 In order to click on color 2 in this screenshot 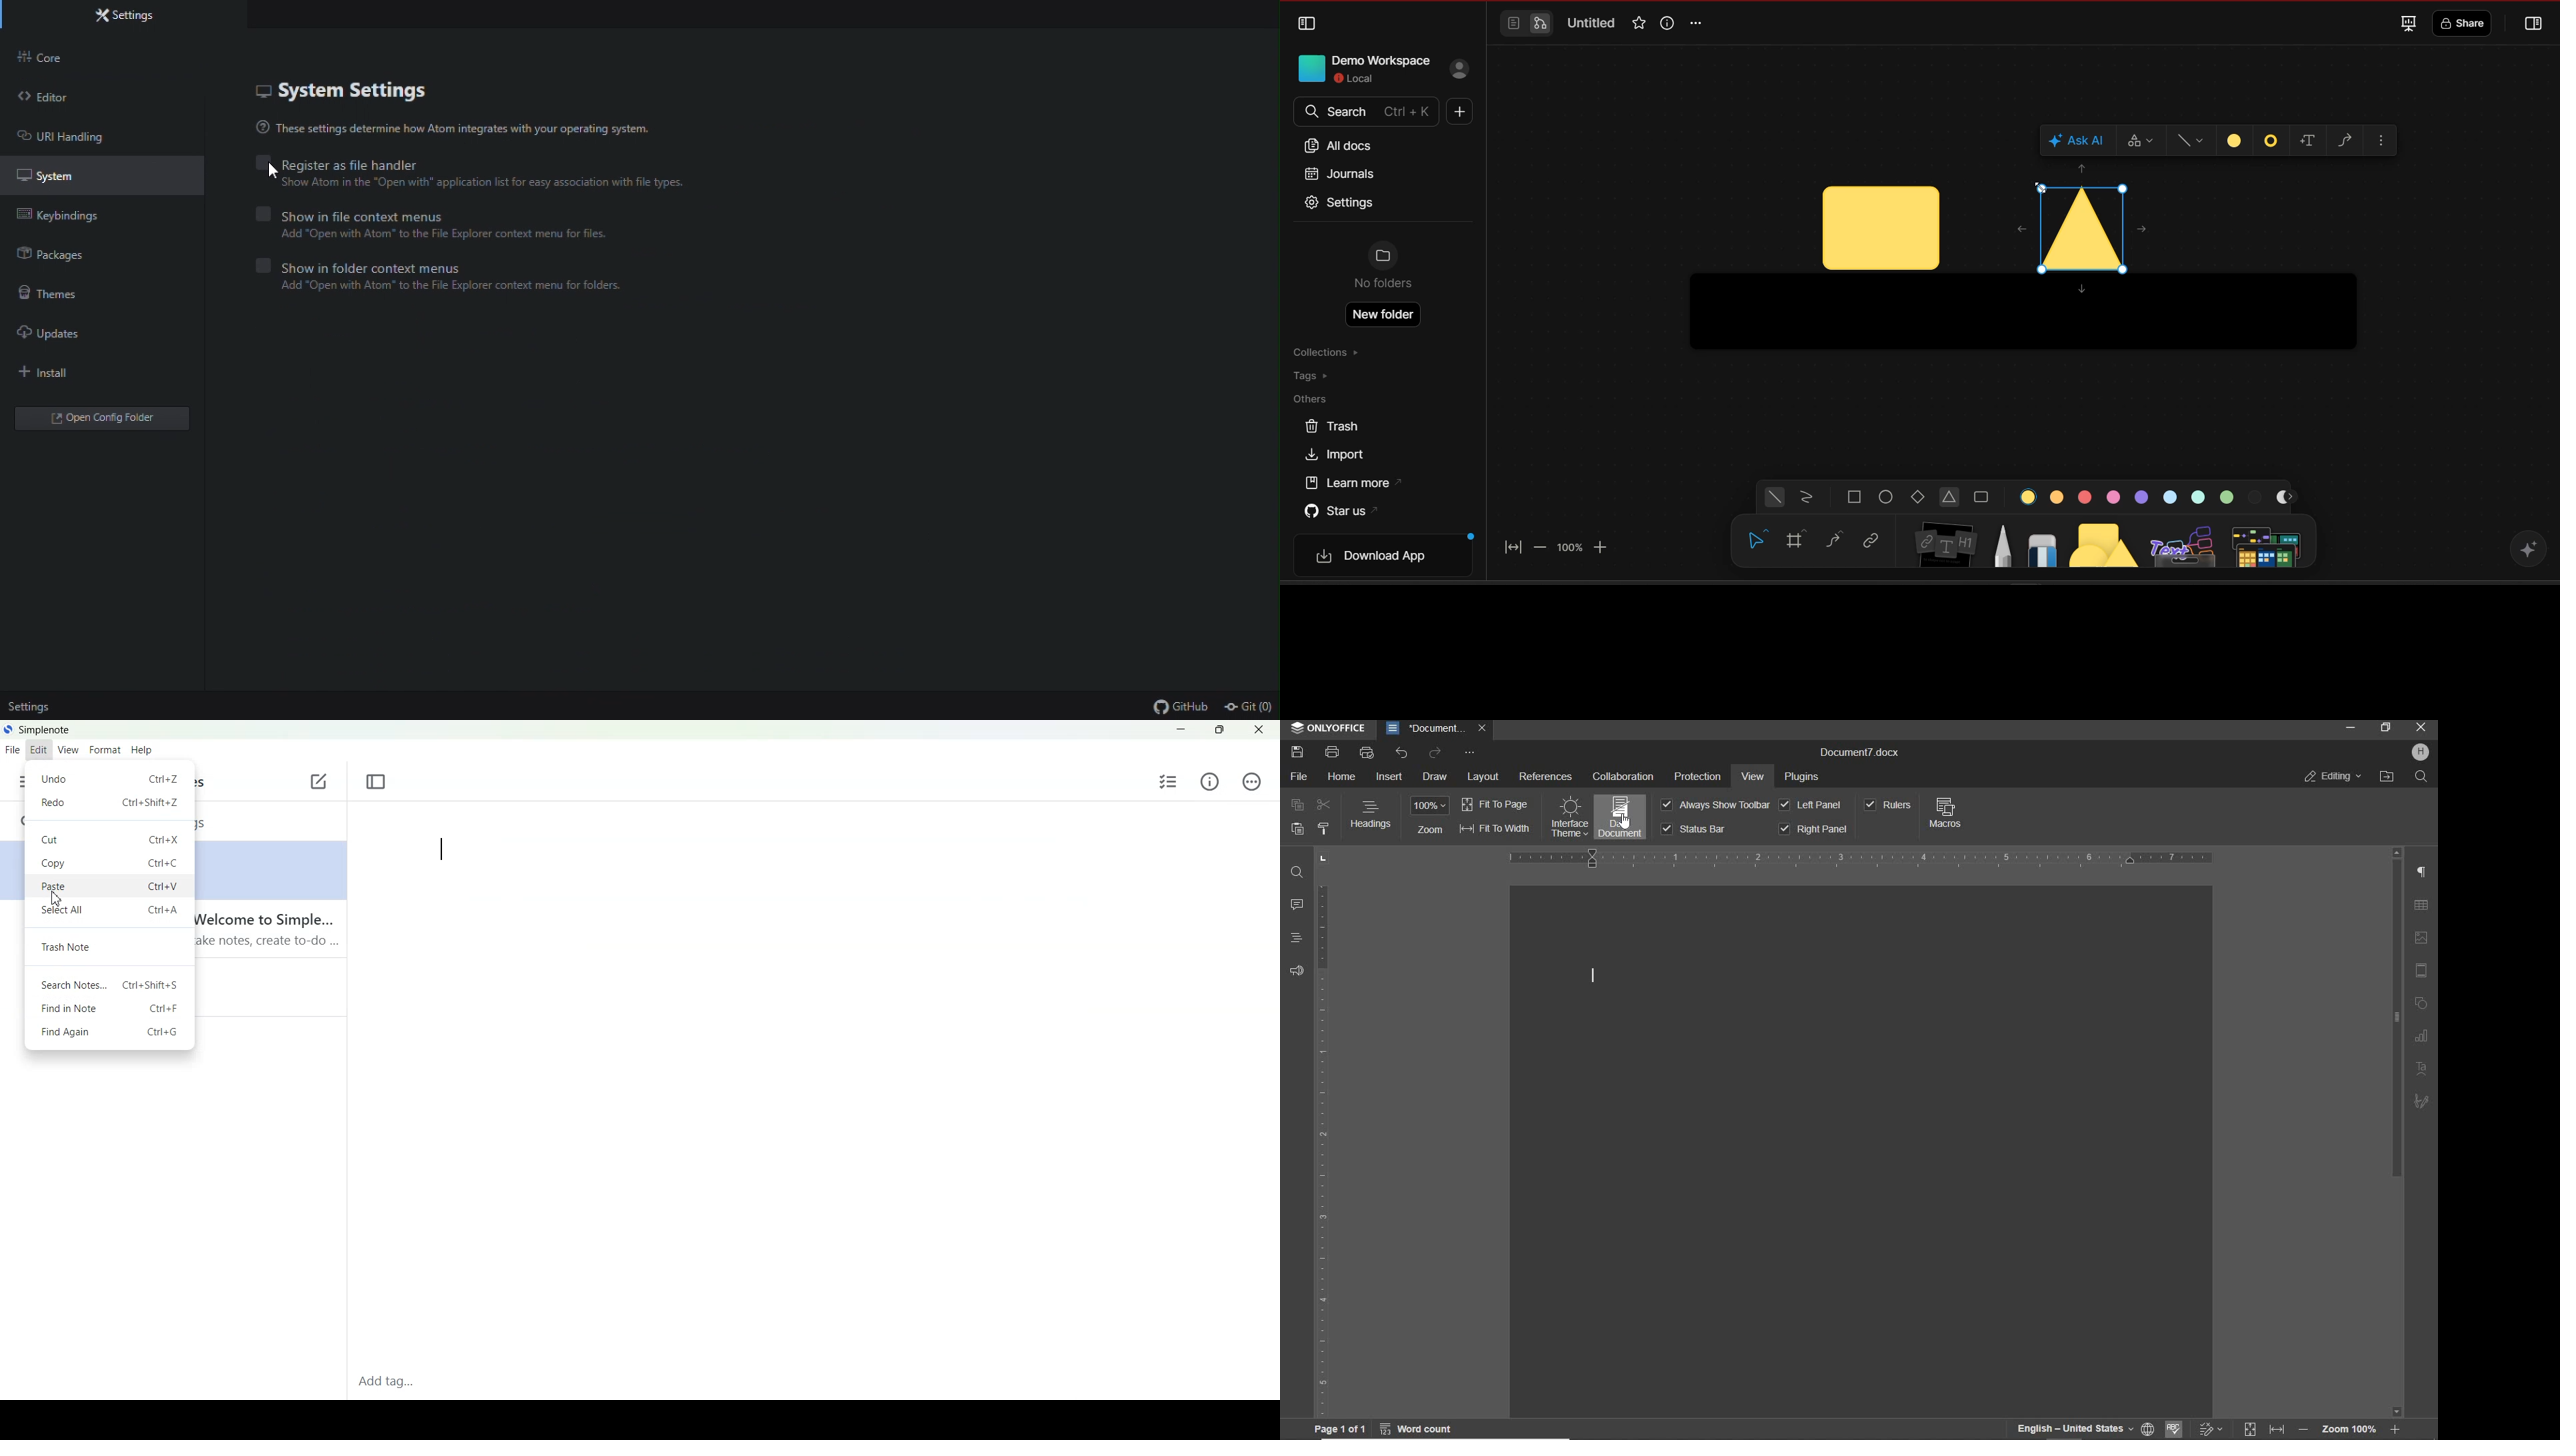, I will do `click(2057, 496)`.